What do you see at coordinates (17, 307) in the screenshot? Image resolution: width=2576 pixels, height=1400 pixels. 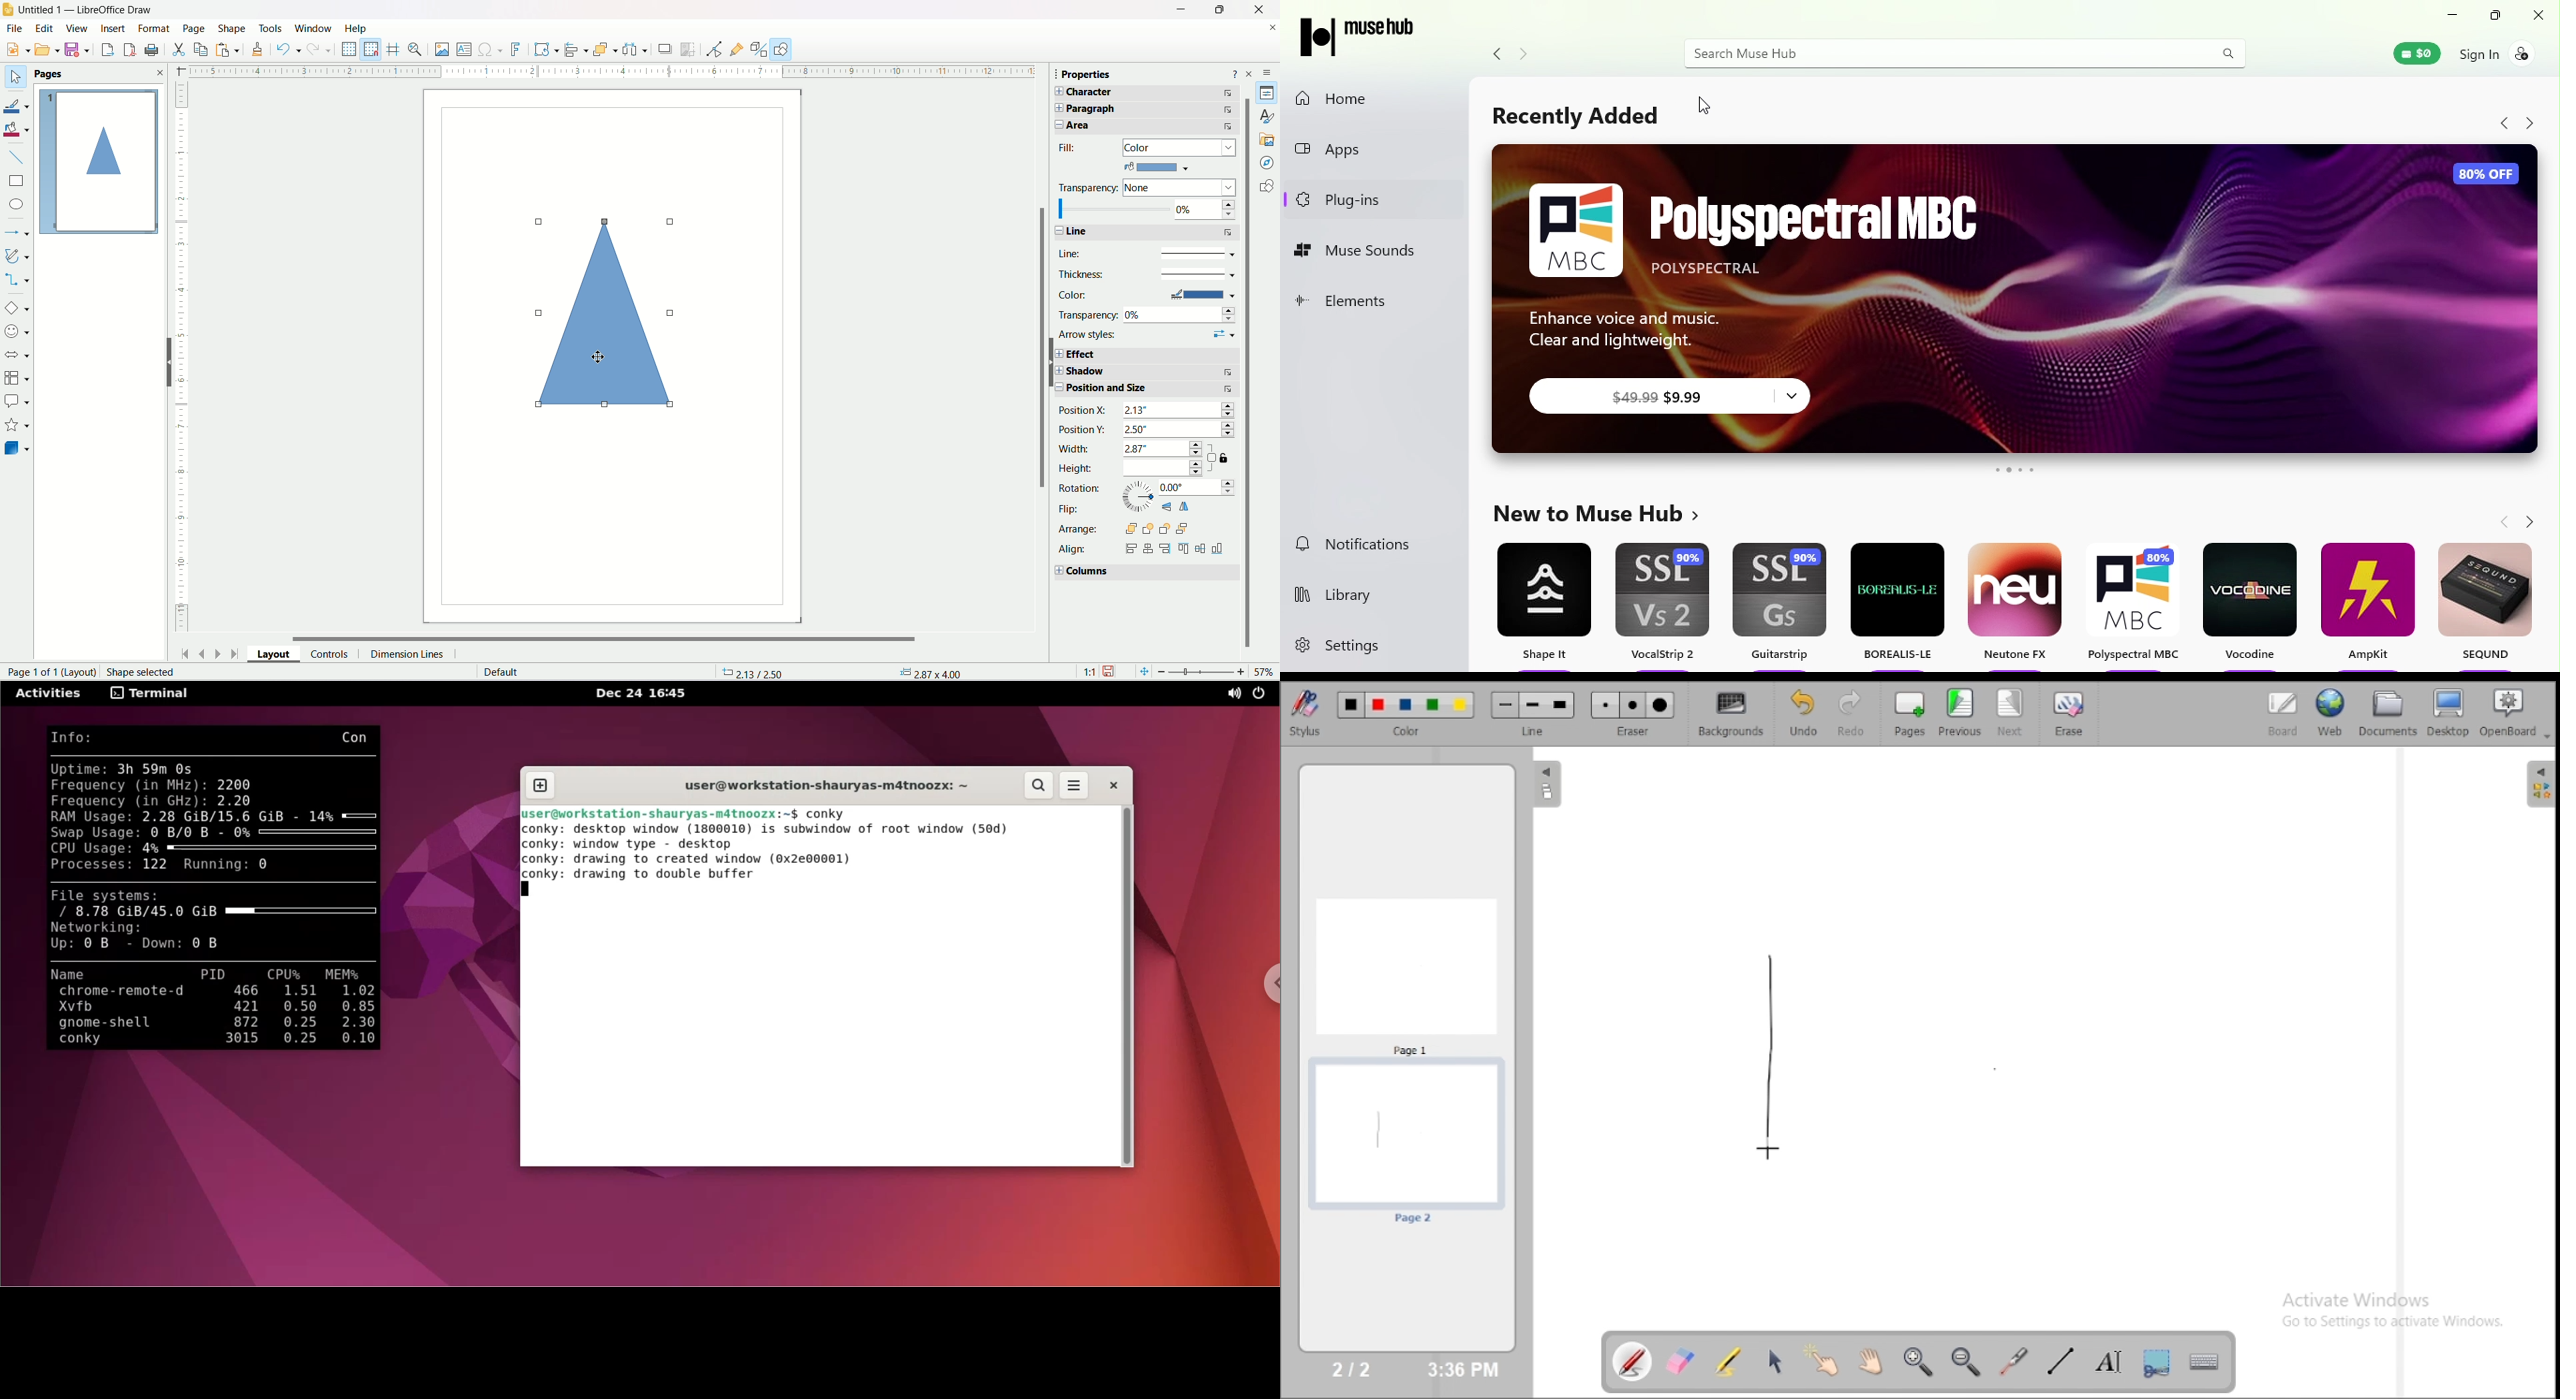 I see `Basic Shapes` at bounding box center [17, 307].